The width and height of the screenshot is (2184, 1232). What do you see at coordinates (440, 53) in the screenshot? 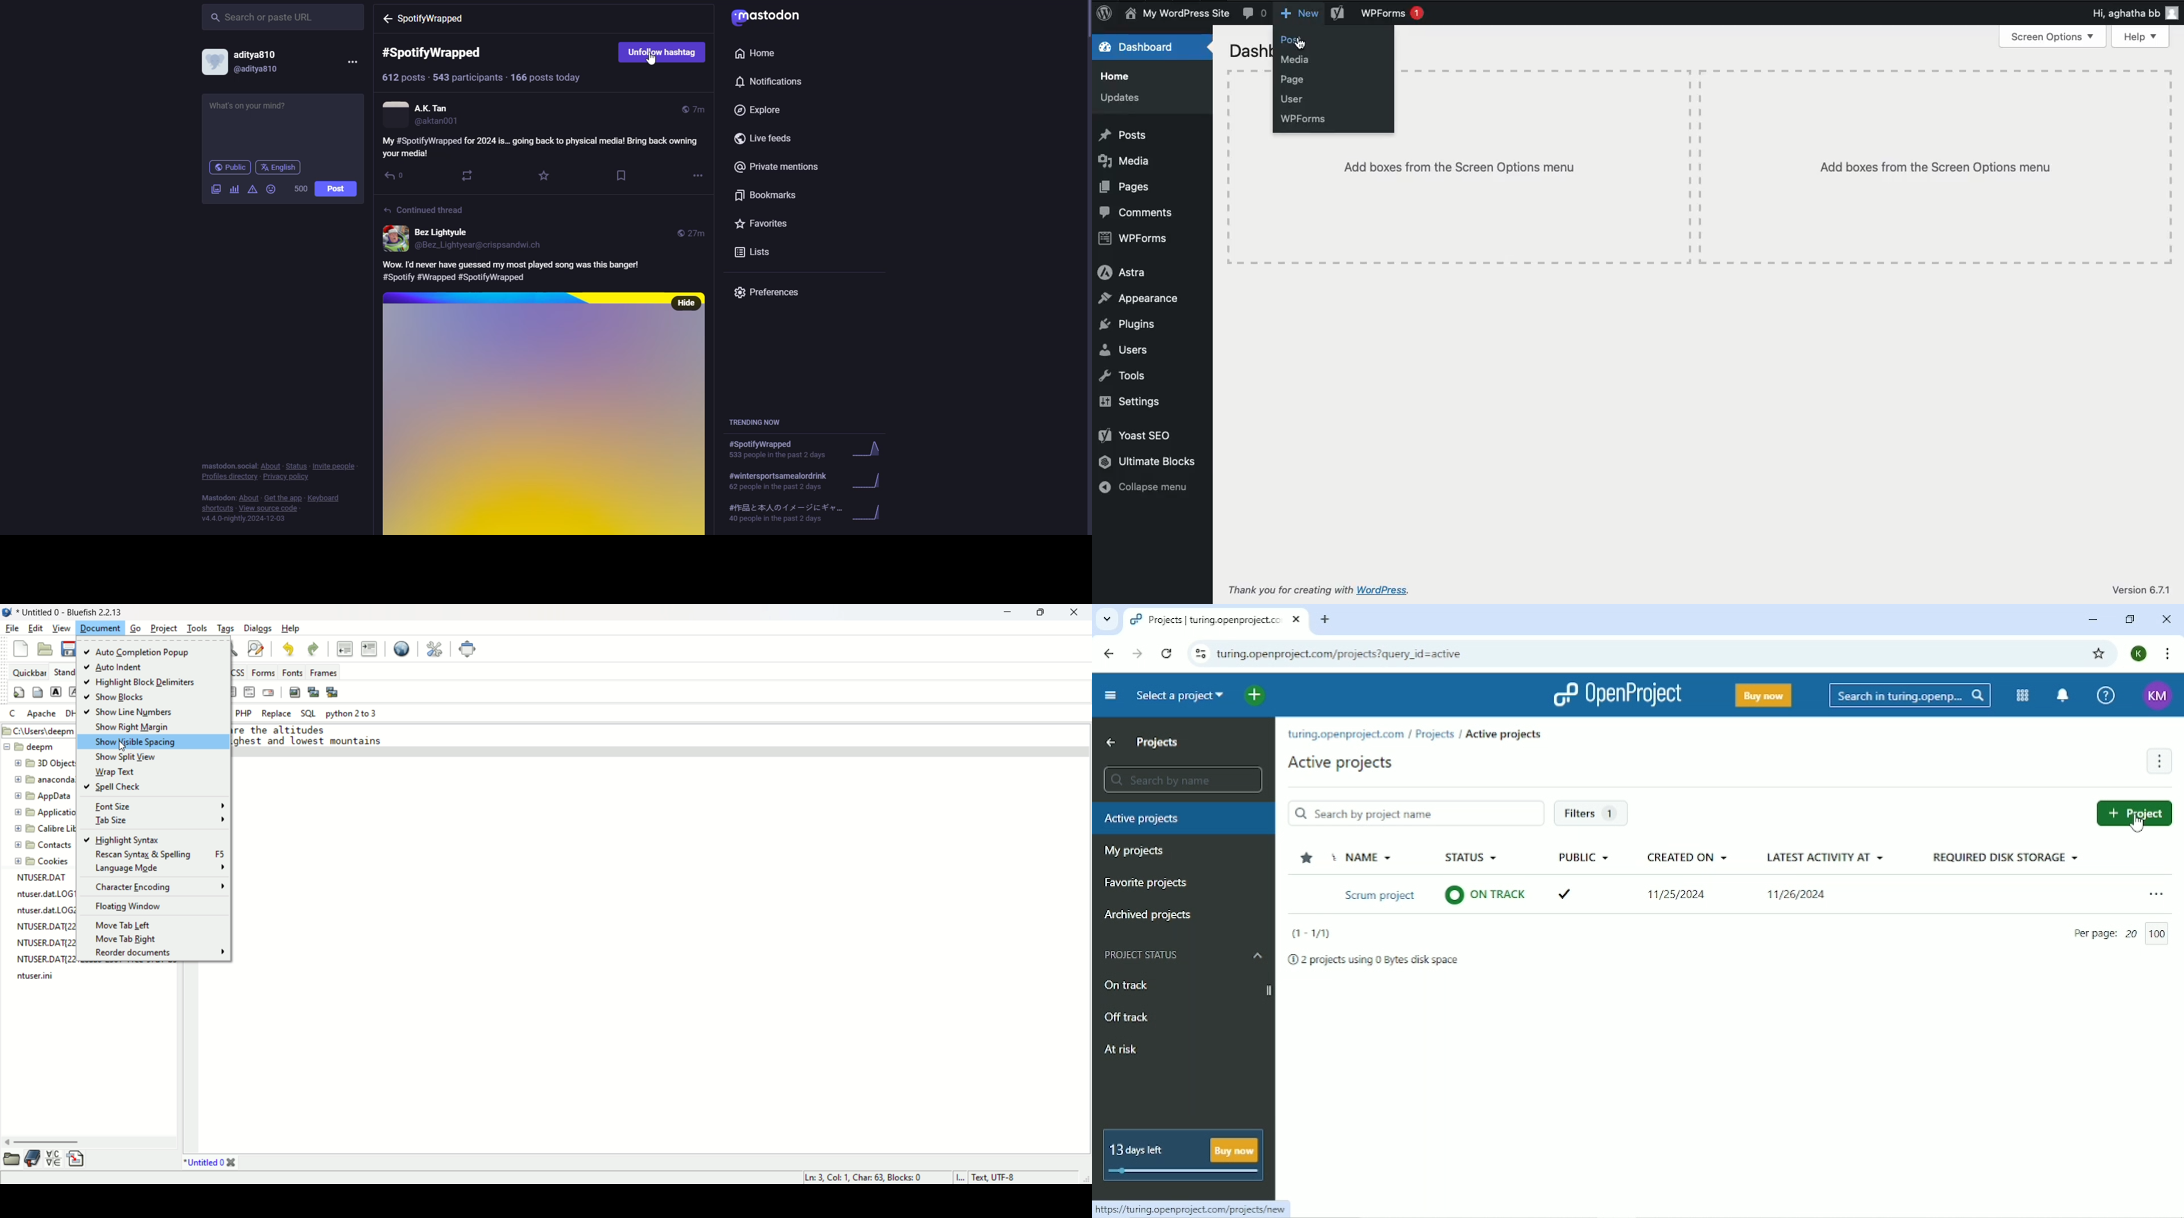
I see `#` at bounding box center [440, 53].